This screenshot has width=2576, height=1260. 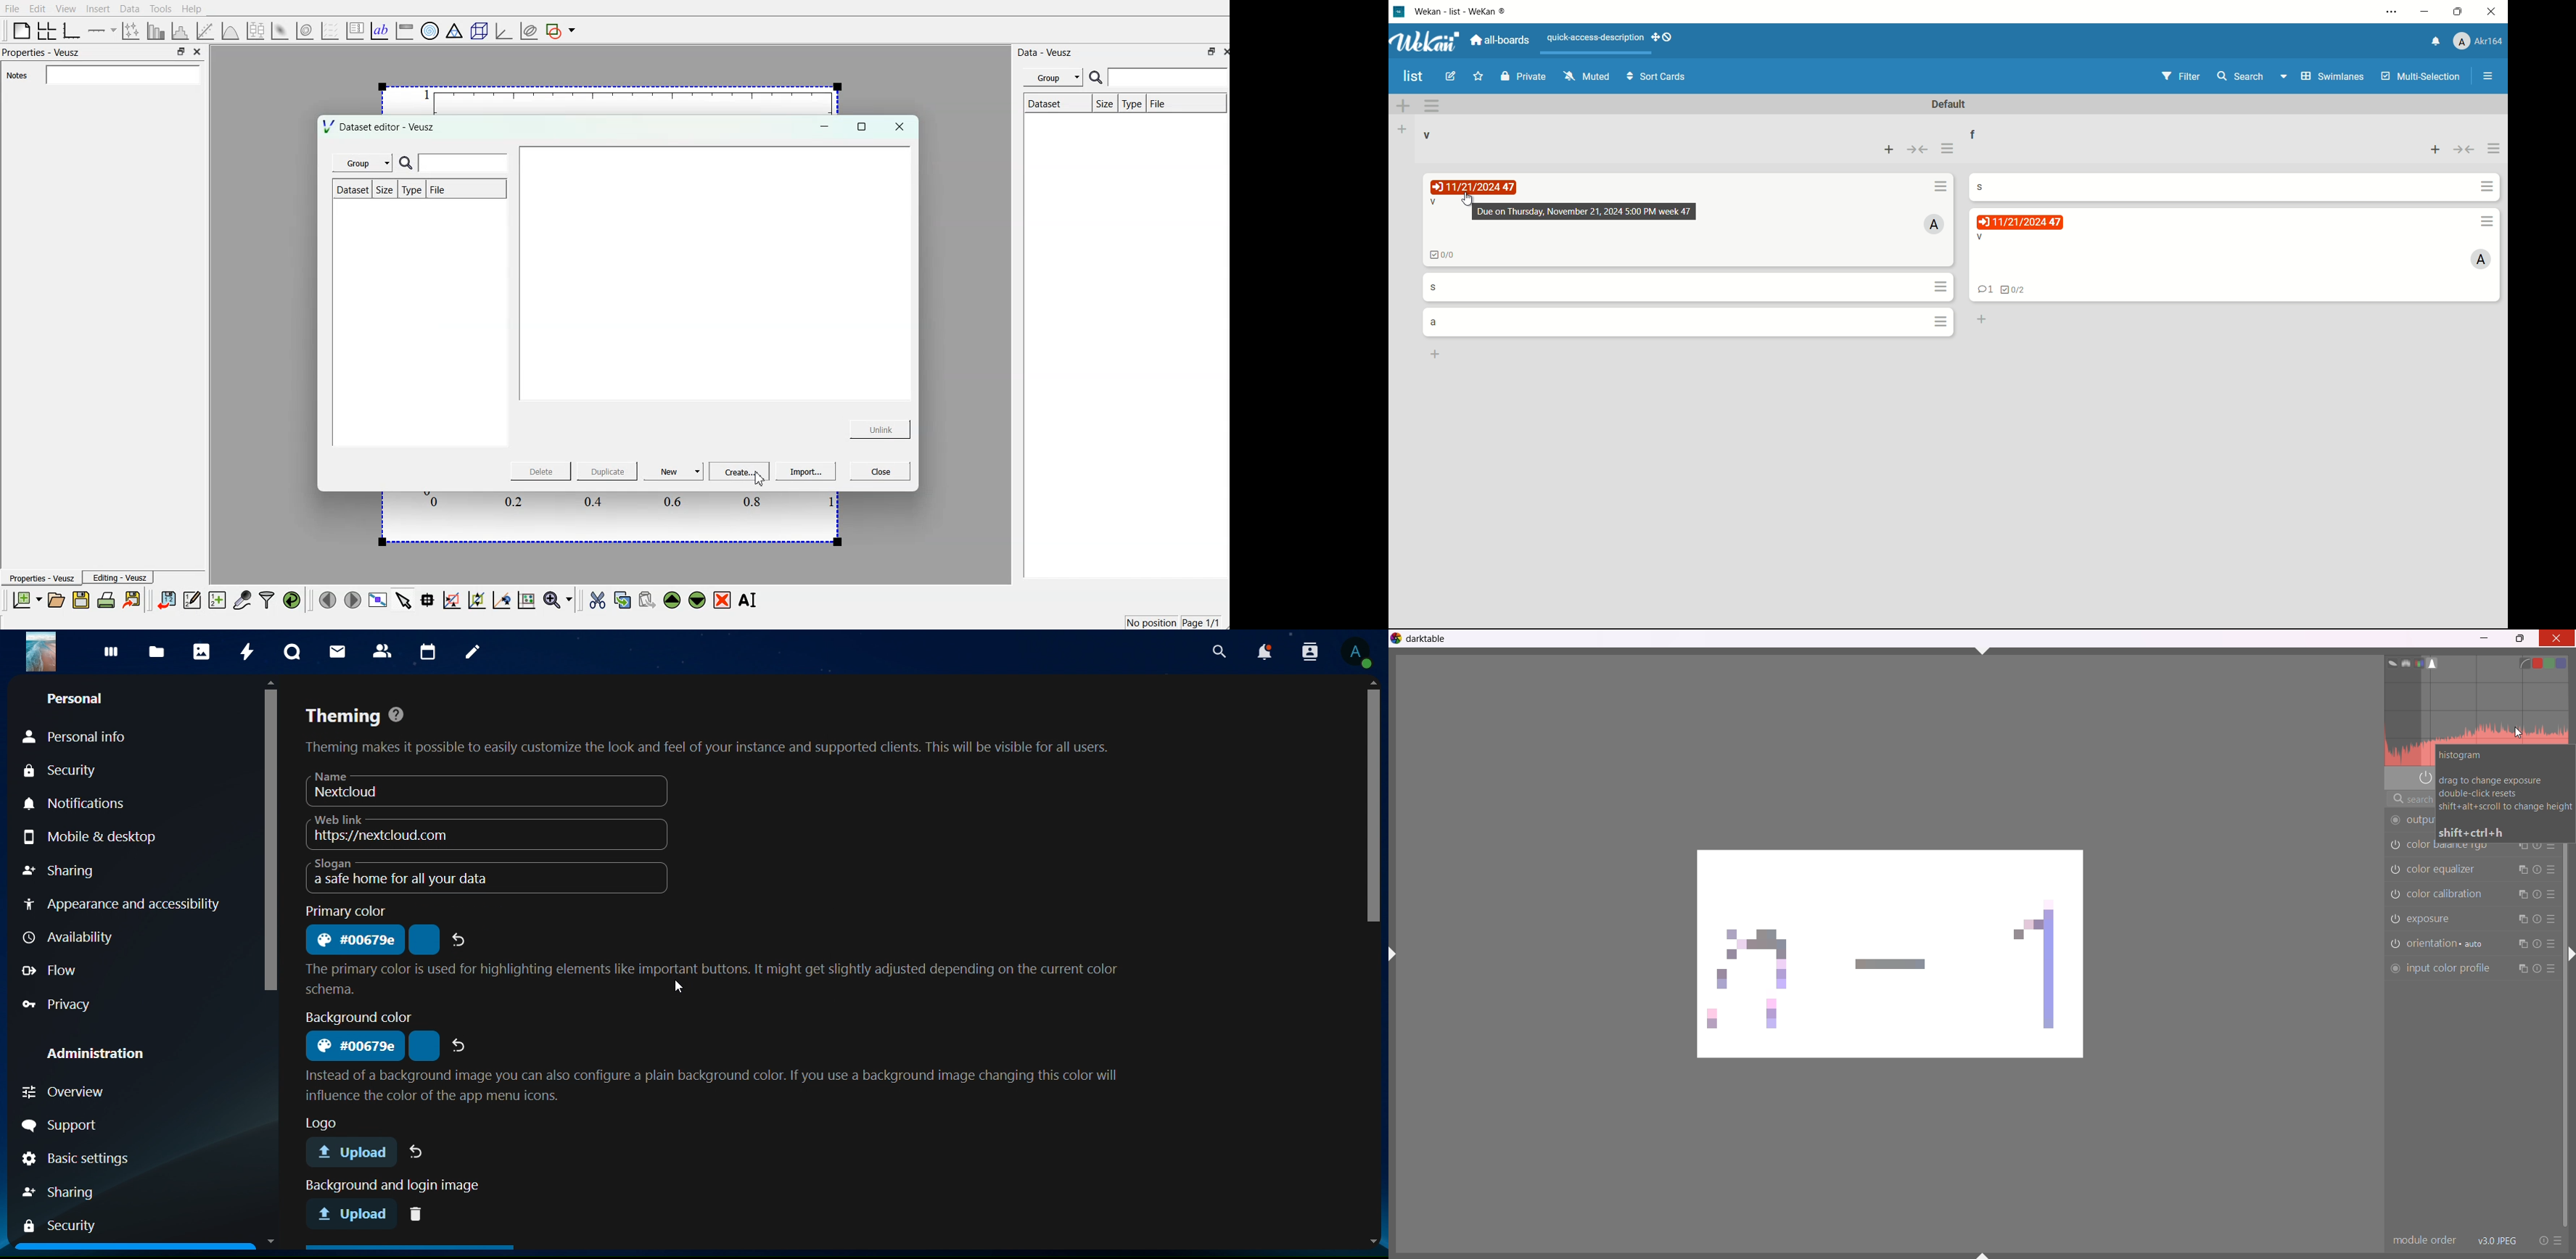 What do you see at coordinates (2324, 76) in the screenshot?
I see `swimlanes` at bounding box center [2324, 76].